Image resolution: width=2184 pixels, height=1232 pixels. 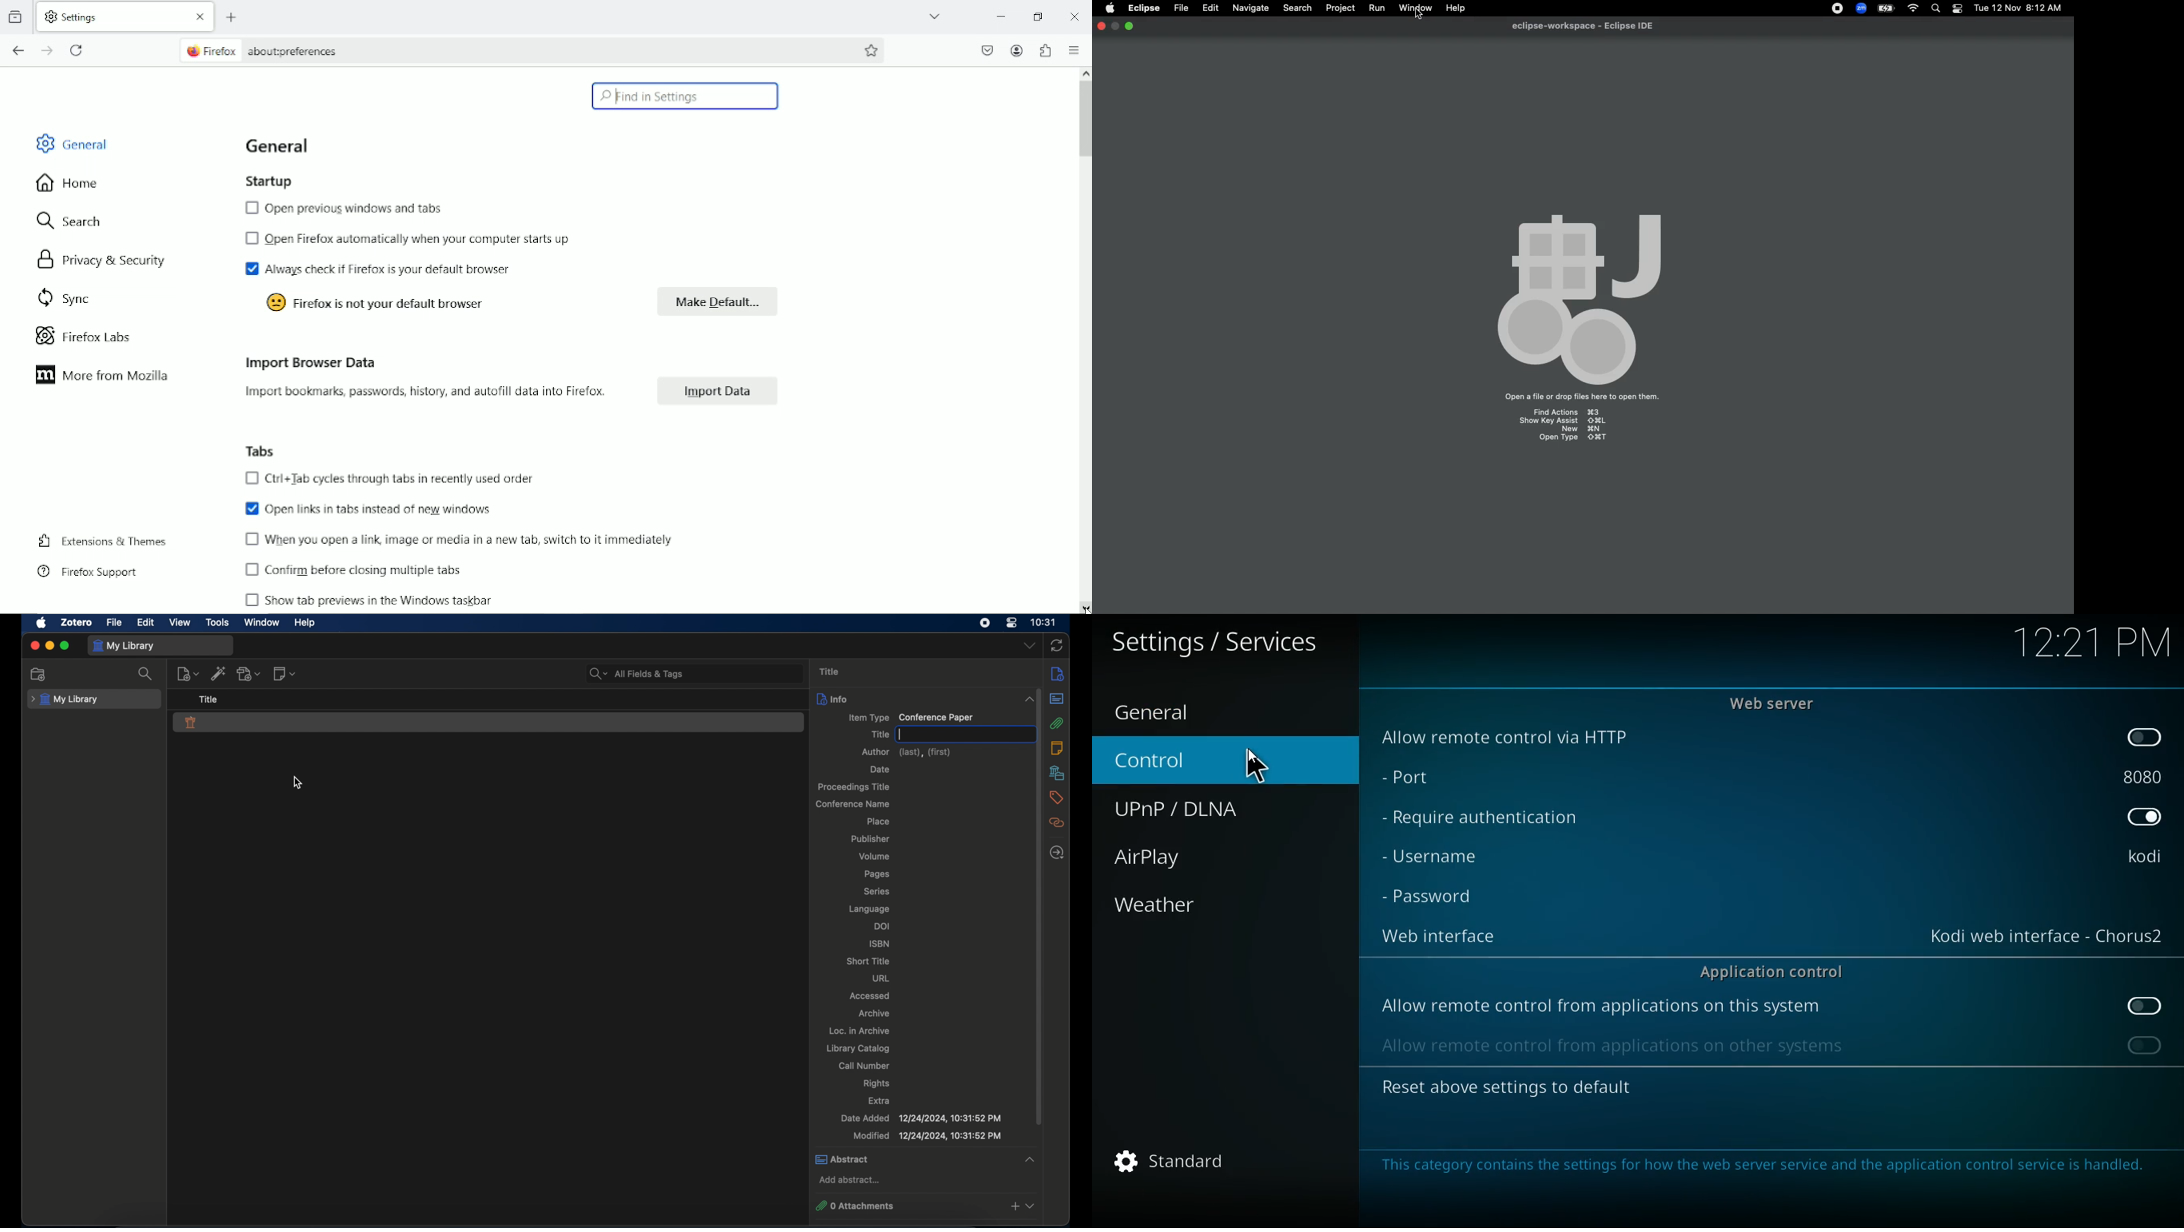 What do you see at coordinates (262, 451) in the screenshot?
I see `tabs` at bounding box center [262, 451].